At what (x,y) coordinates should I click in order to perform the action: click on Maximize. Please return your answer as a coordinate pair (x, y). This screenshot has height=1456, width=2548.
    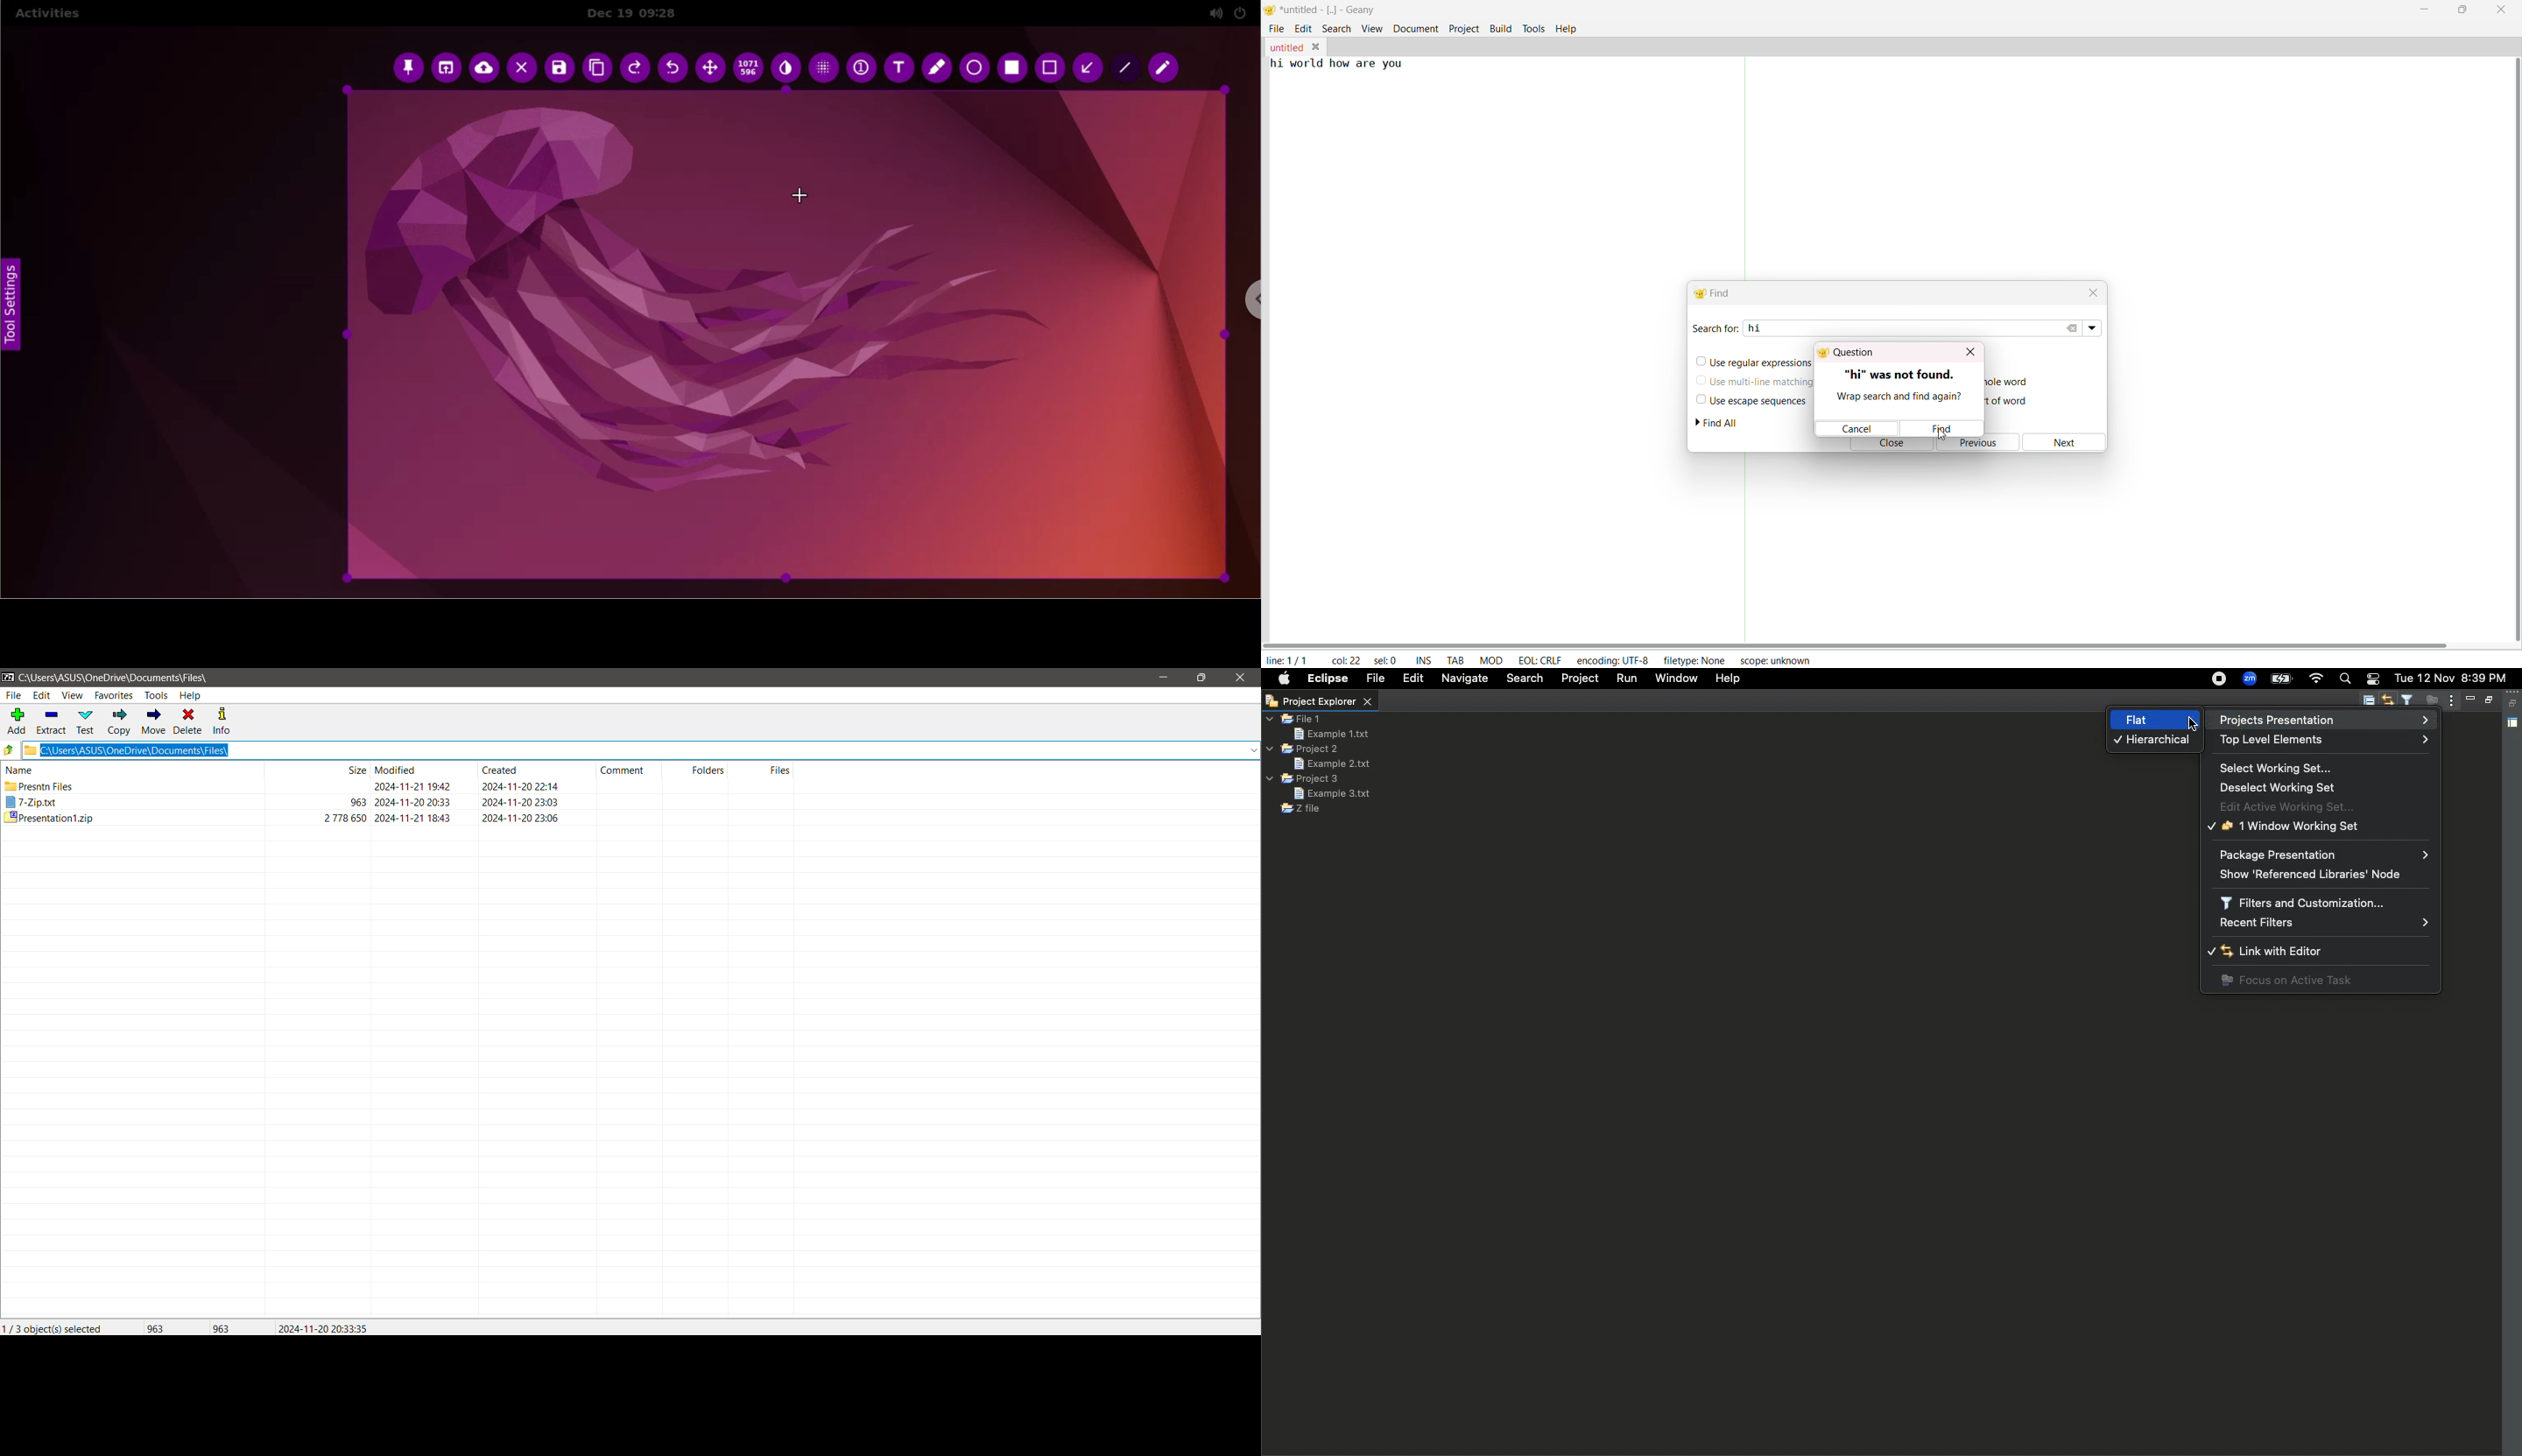
    Looking at the image, I should click on (2487, 701).